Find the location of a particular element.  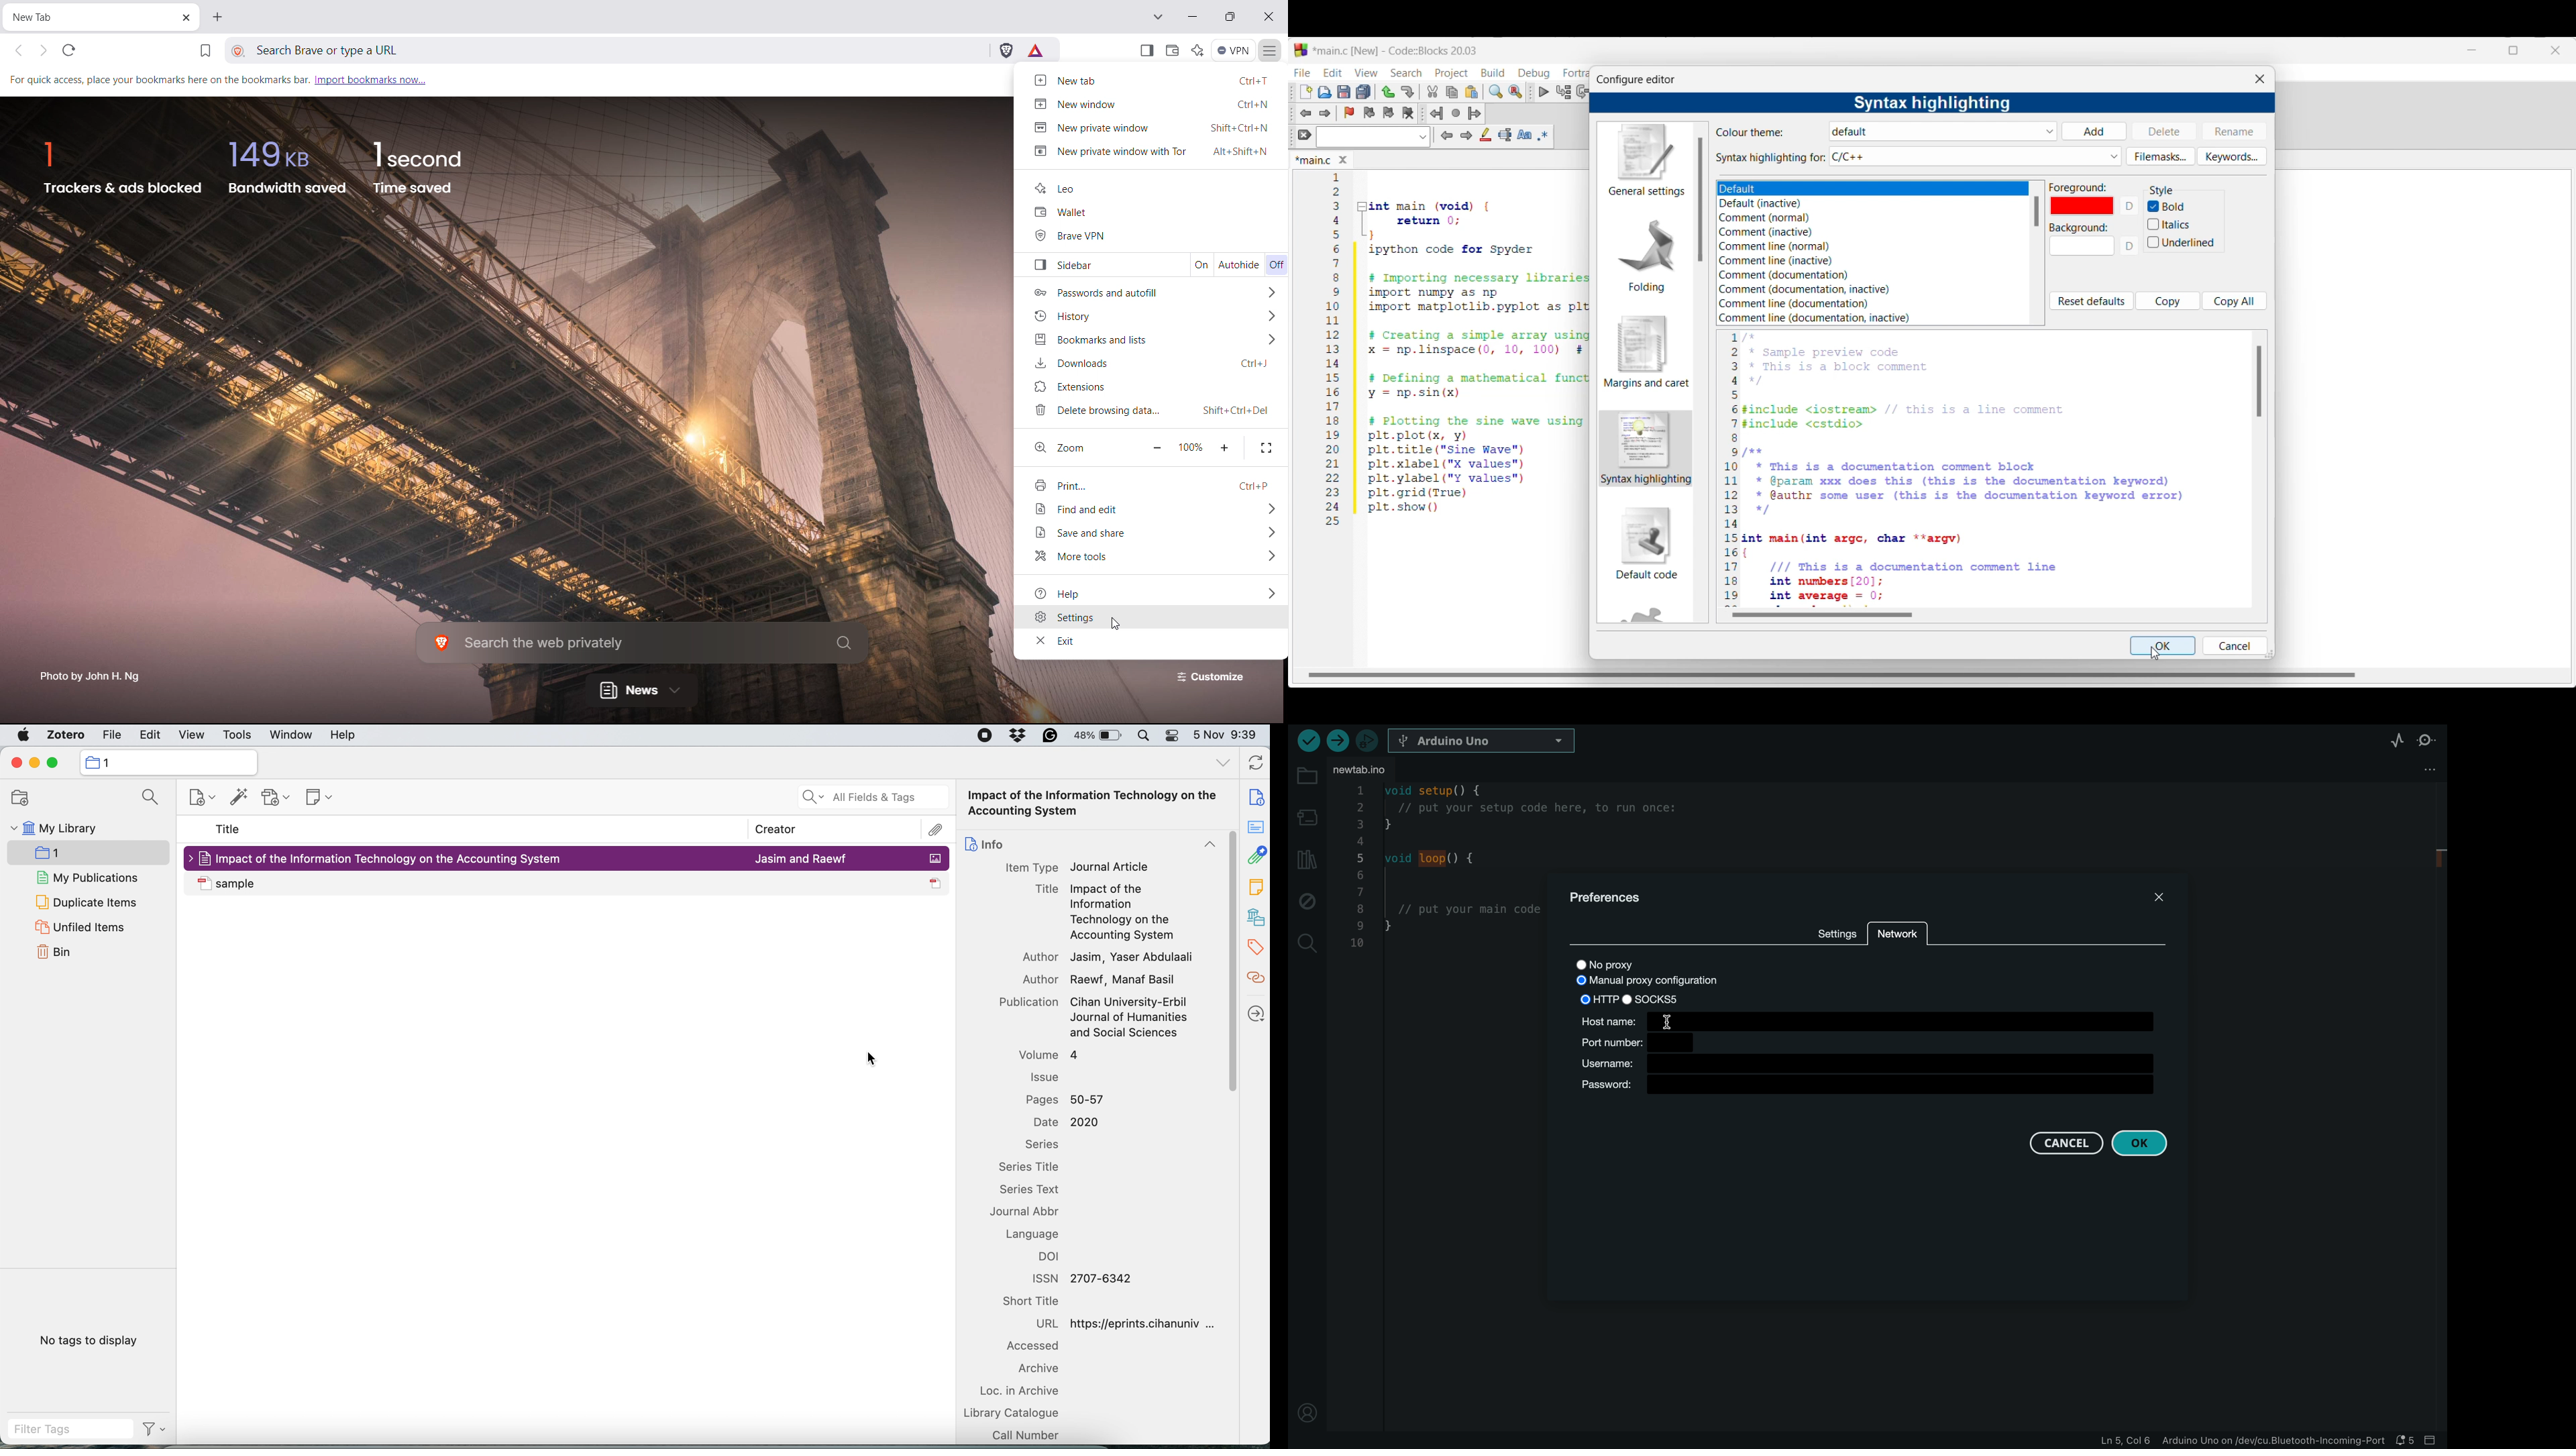

title is located at coordinates (229, 828).